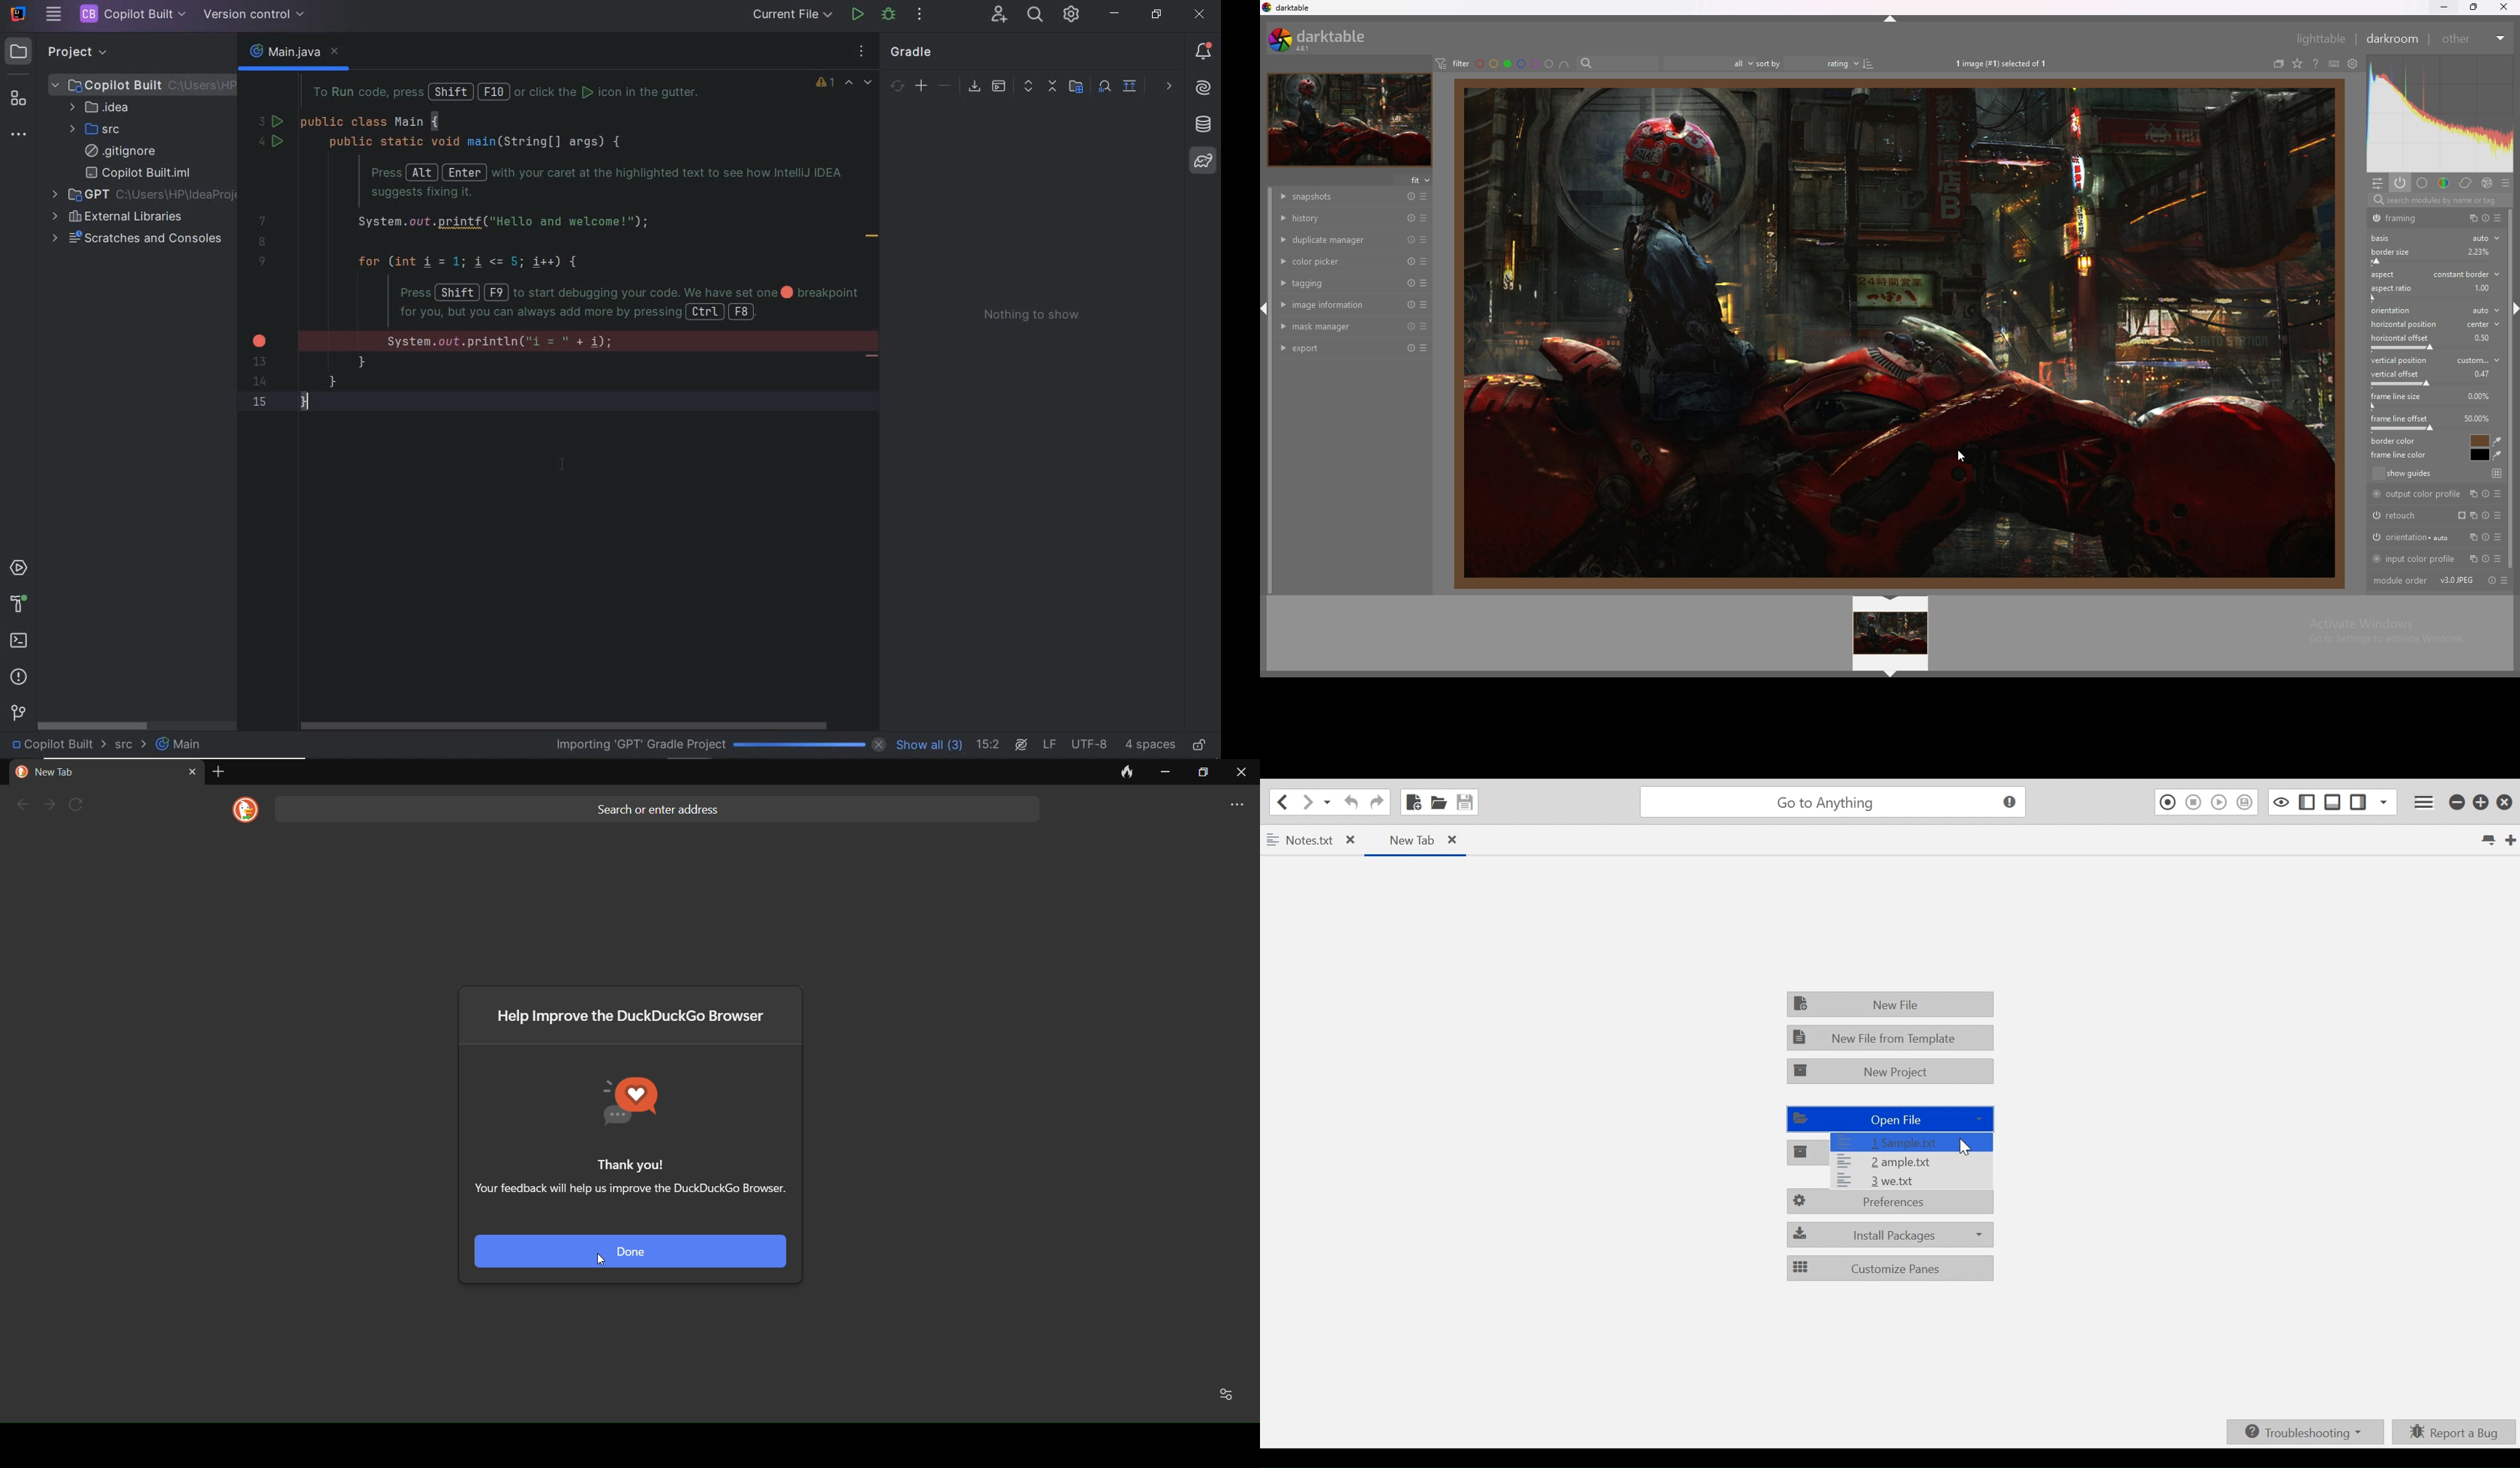  Describe the element at coordinates (2334, 64) in the screenshot. I see `define shortcuts` at that location.